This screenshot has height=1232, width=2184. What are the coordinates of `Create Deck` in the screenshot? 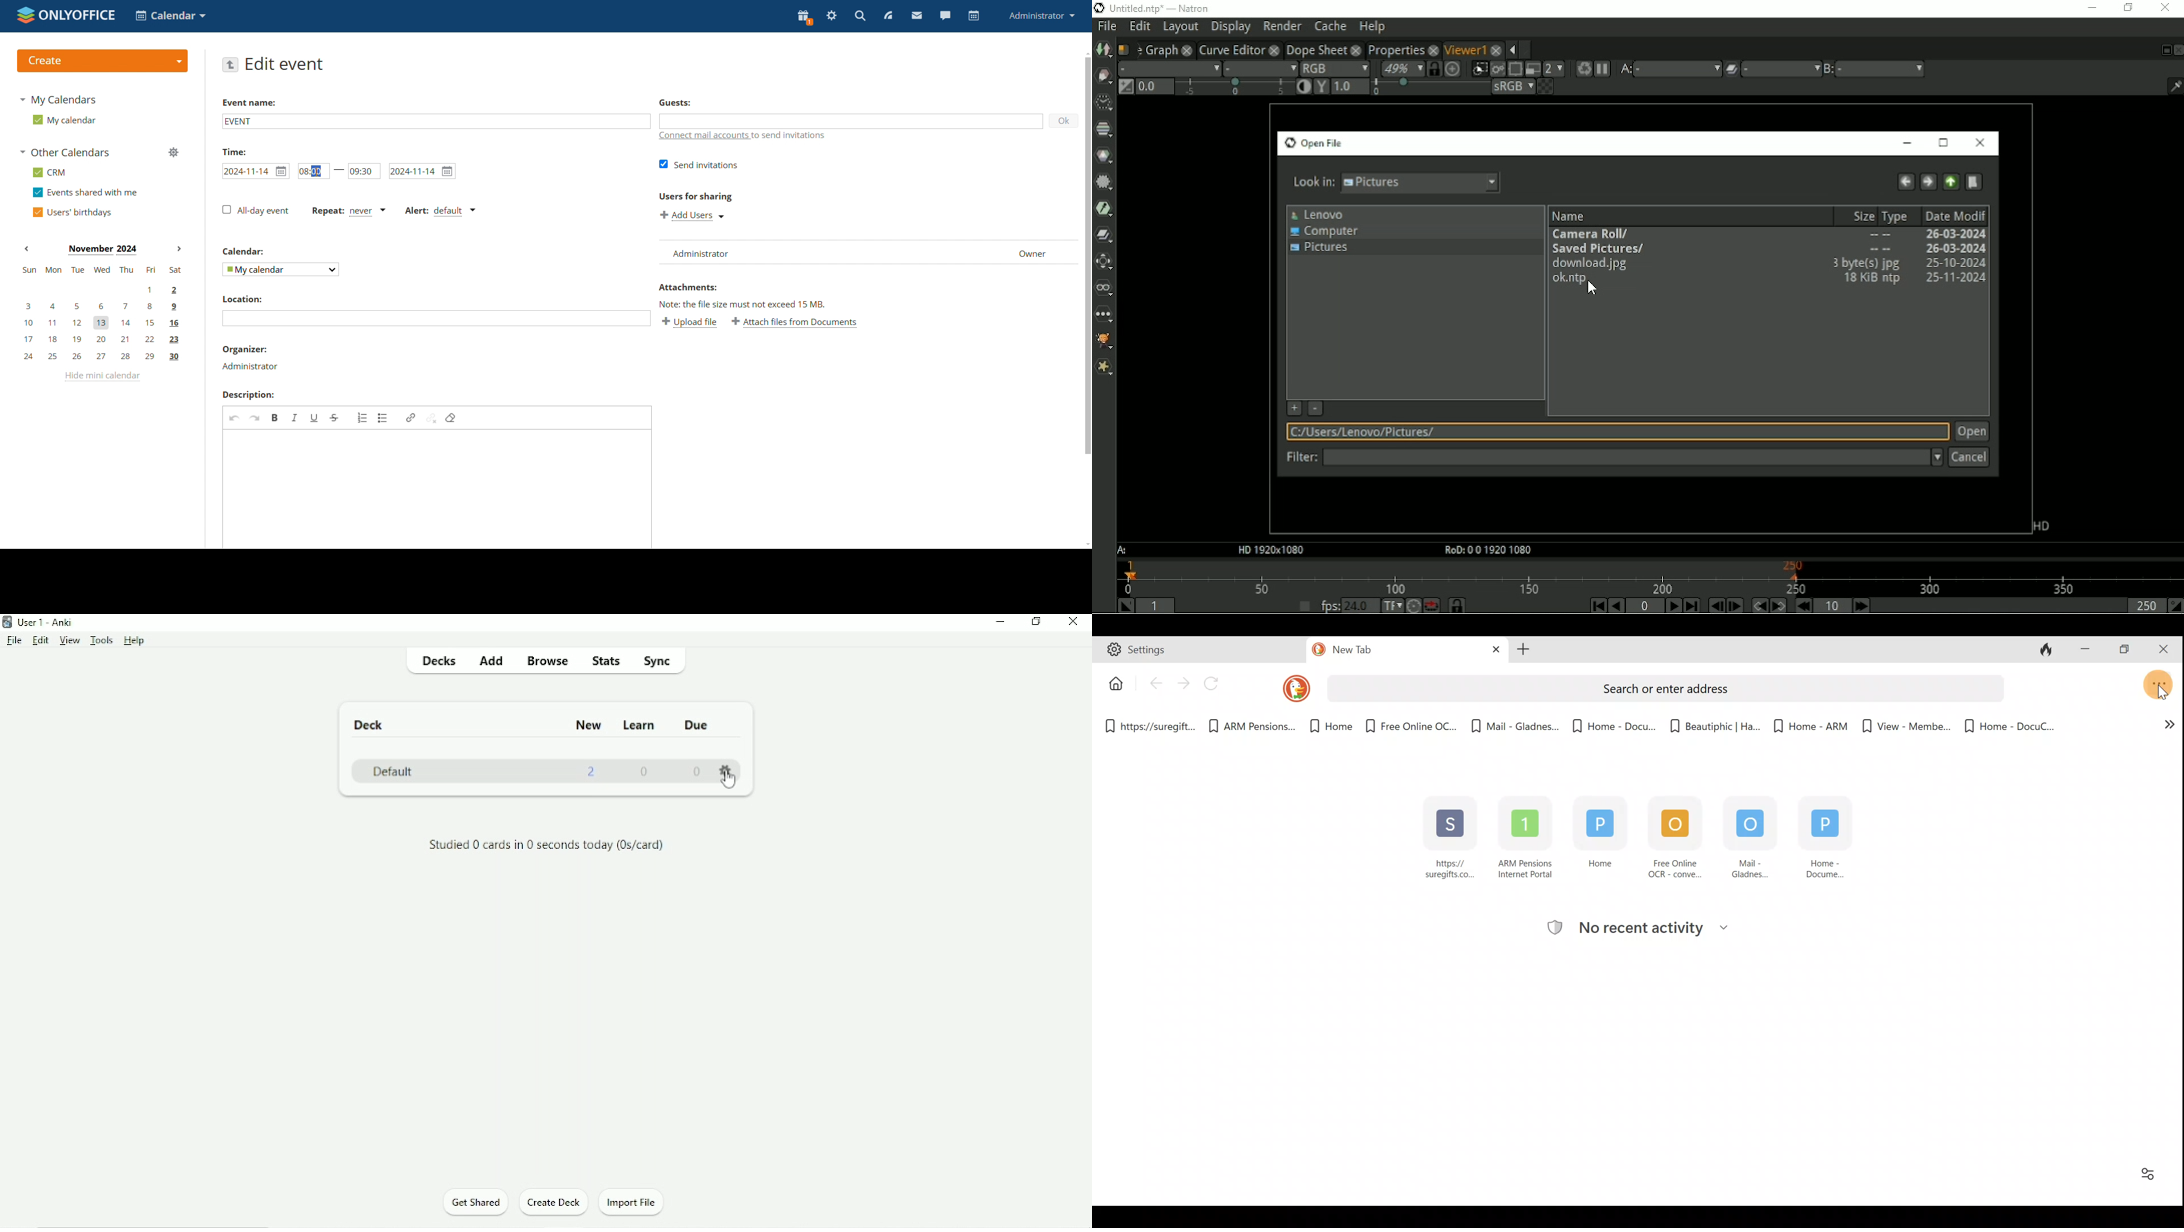 It's located at (554, 1202).